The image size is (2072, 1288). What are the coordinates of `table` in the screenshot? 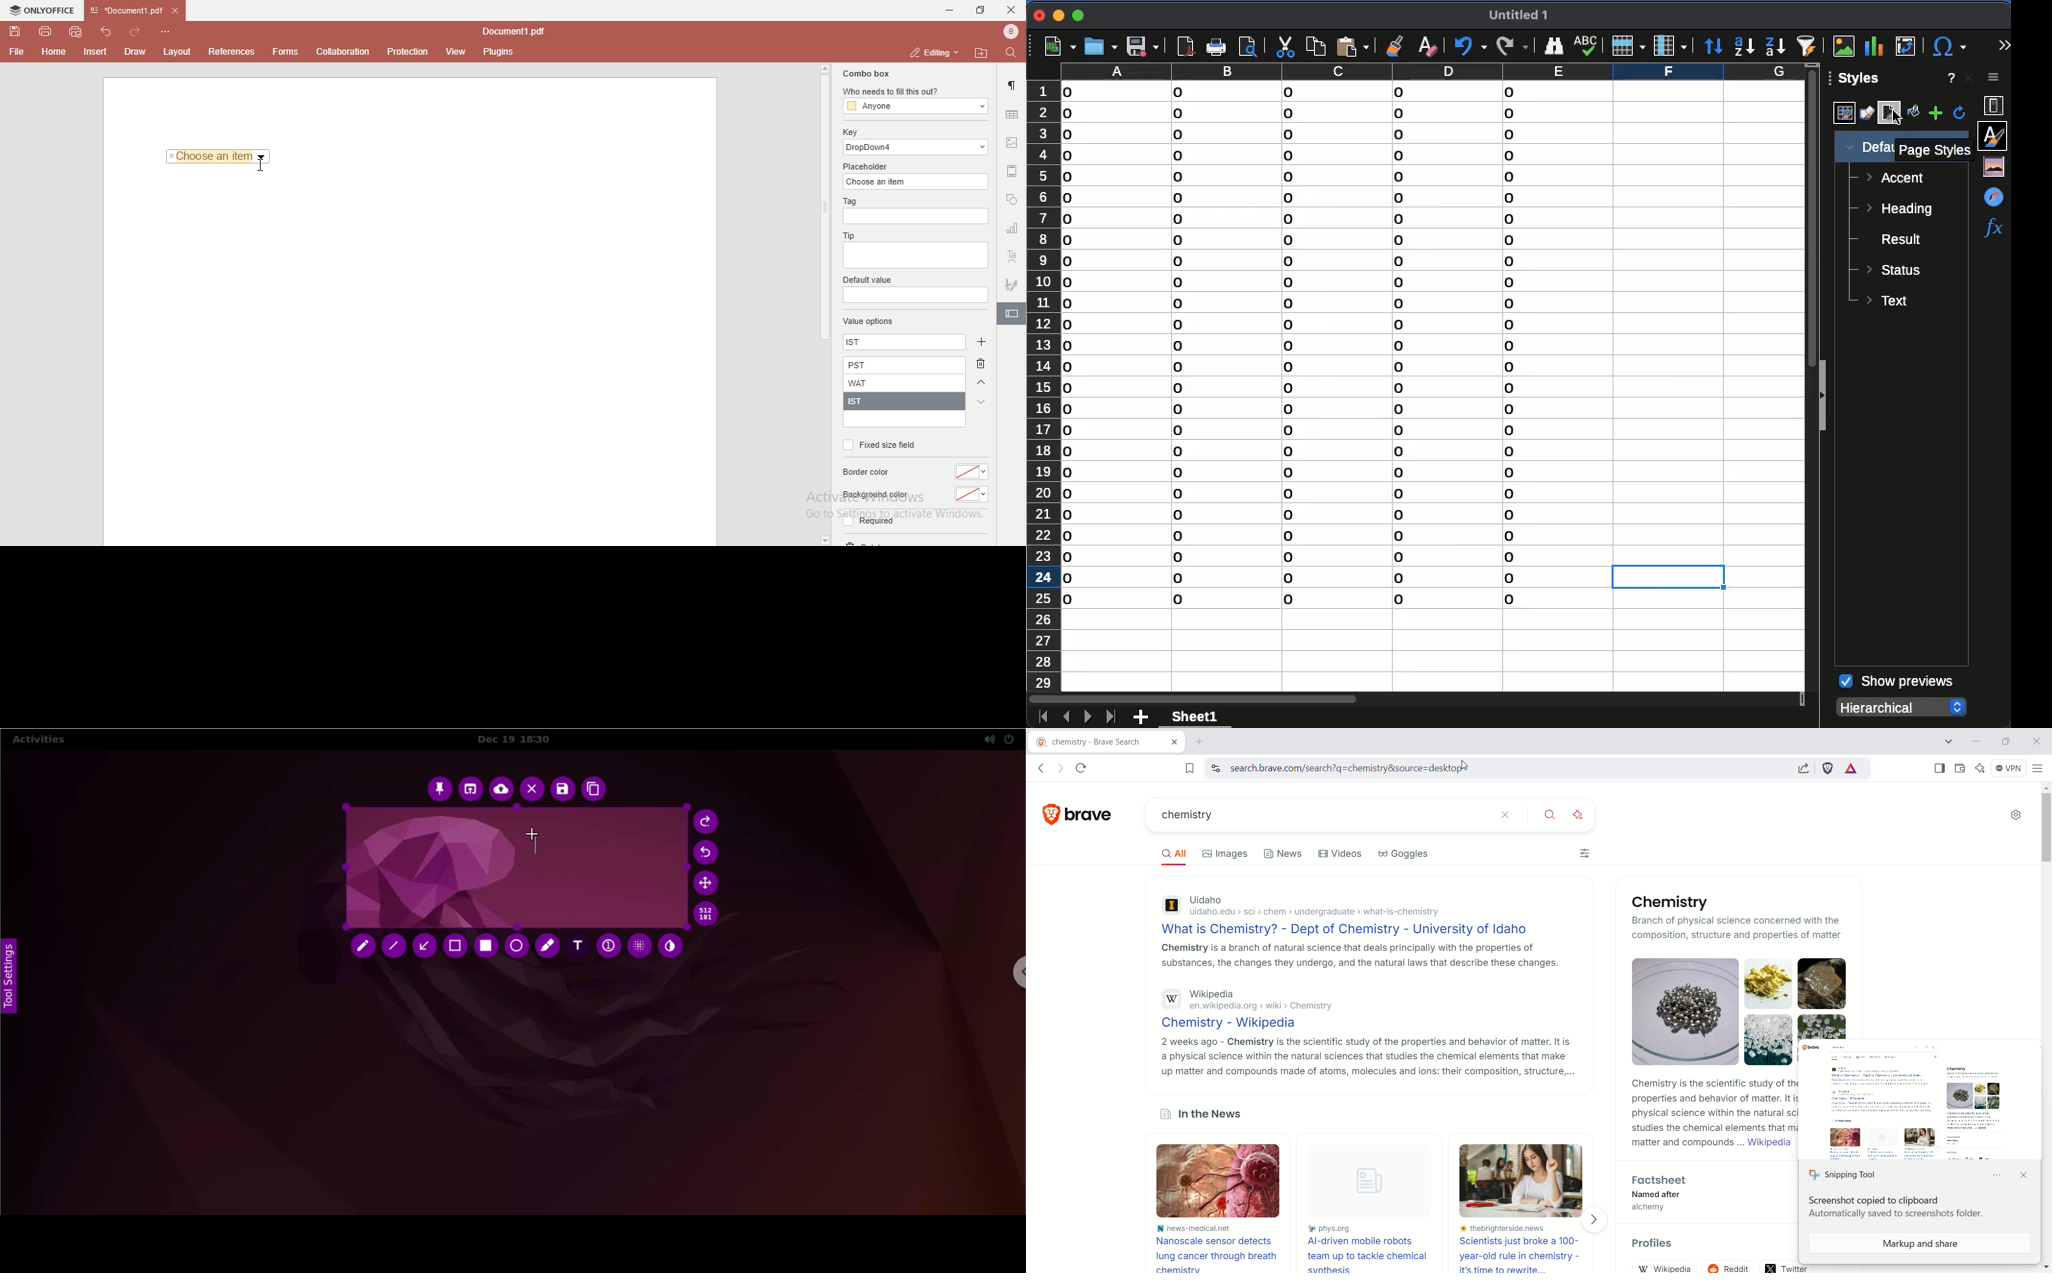 It's located at (1012, 114).